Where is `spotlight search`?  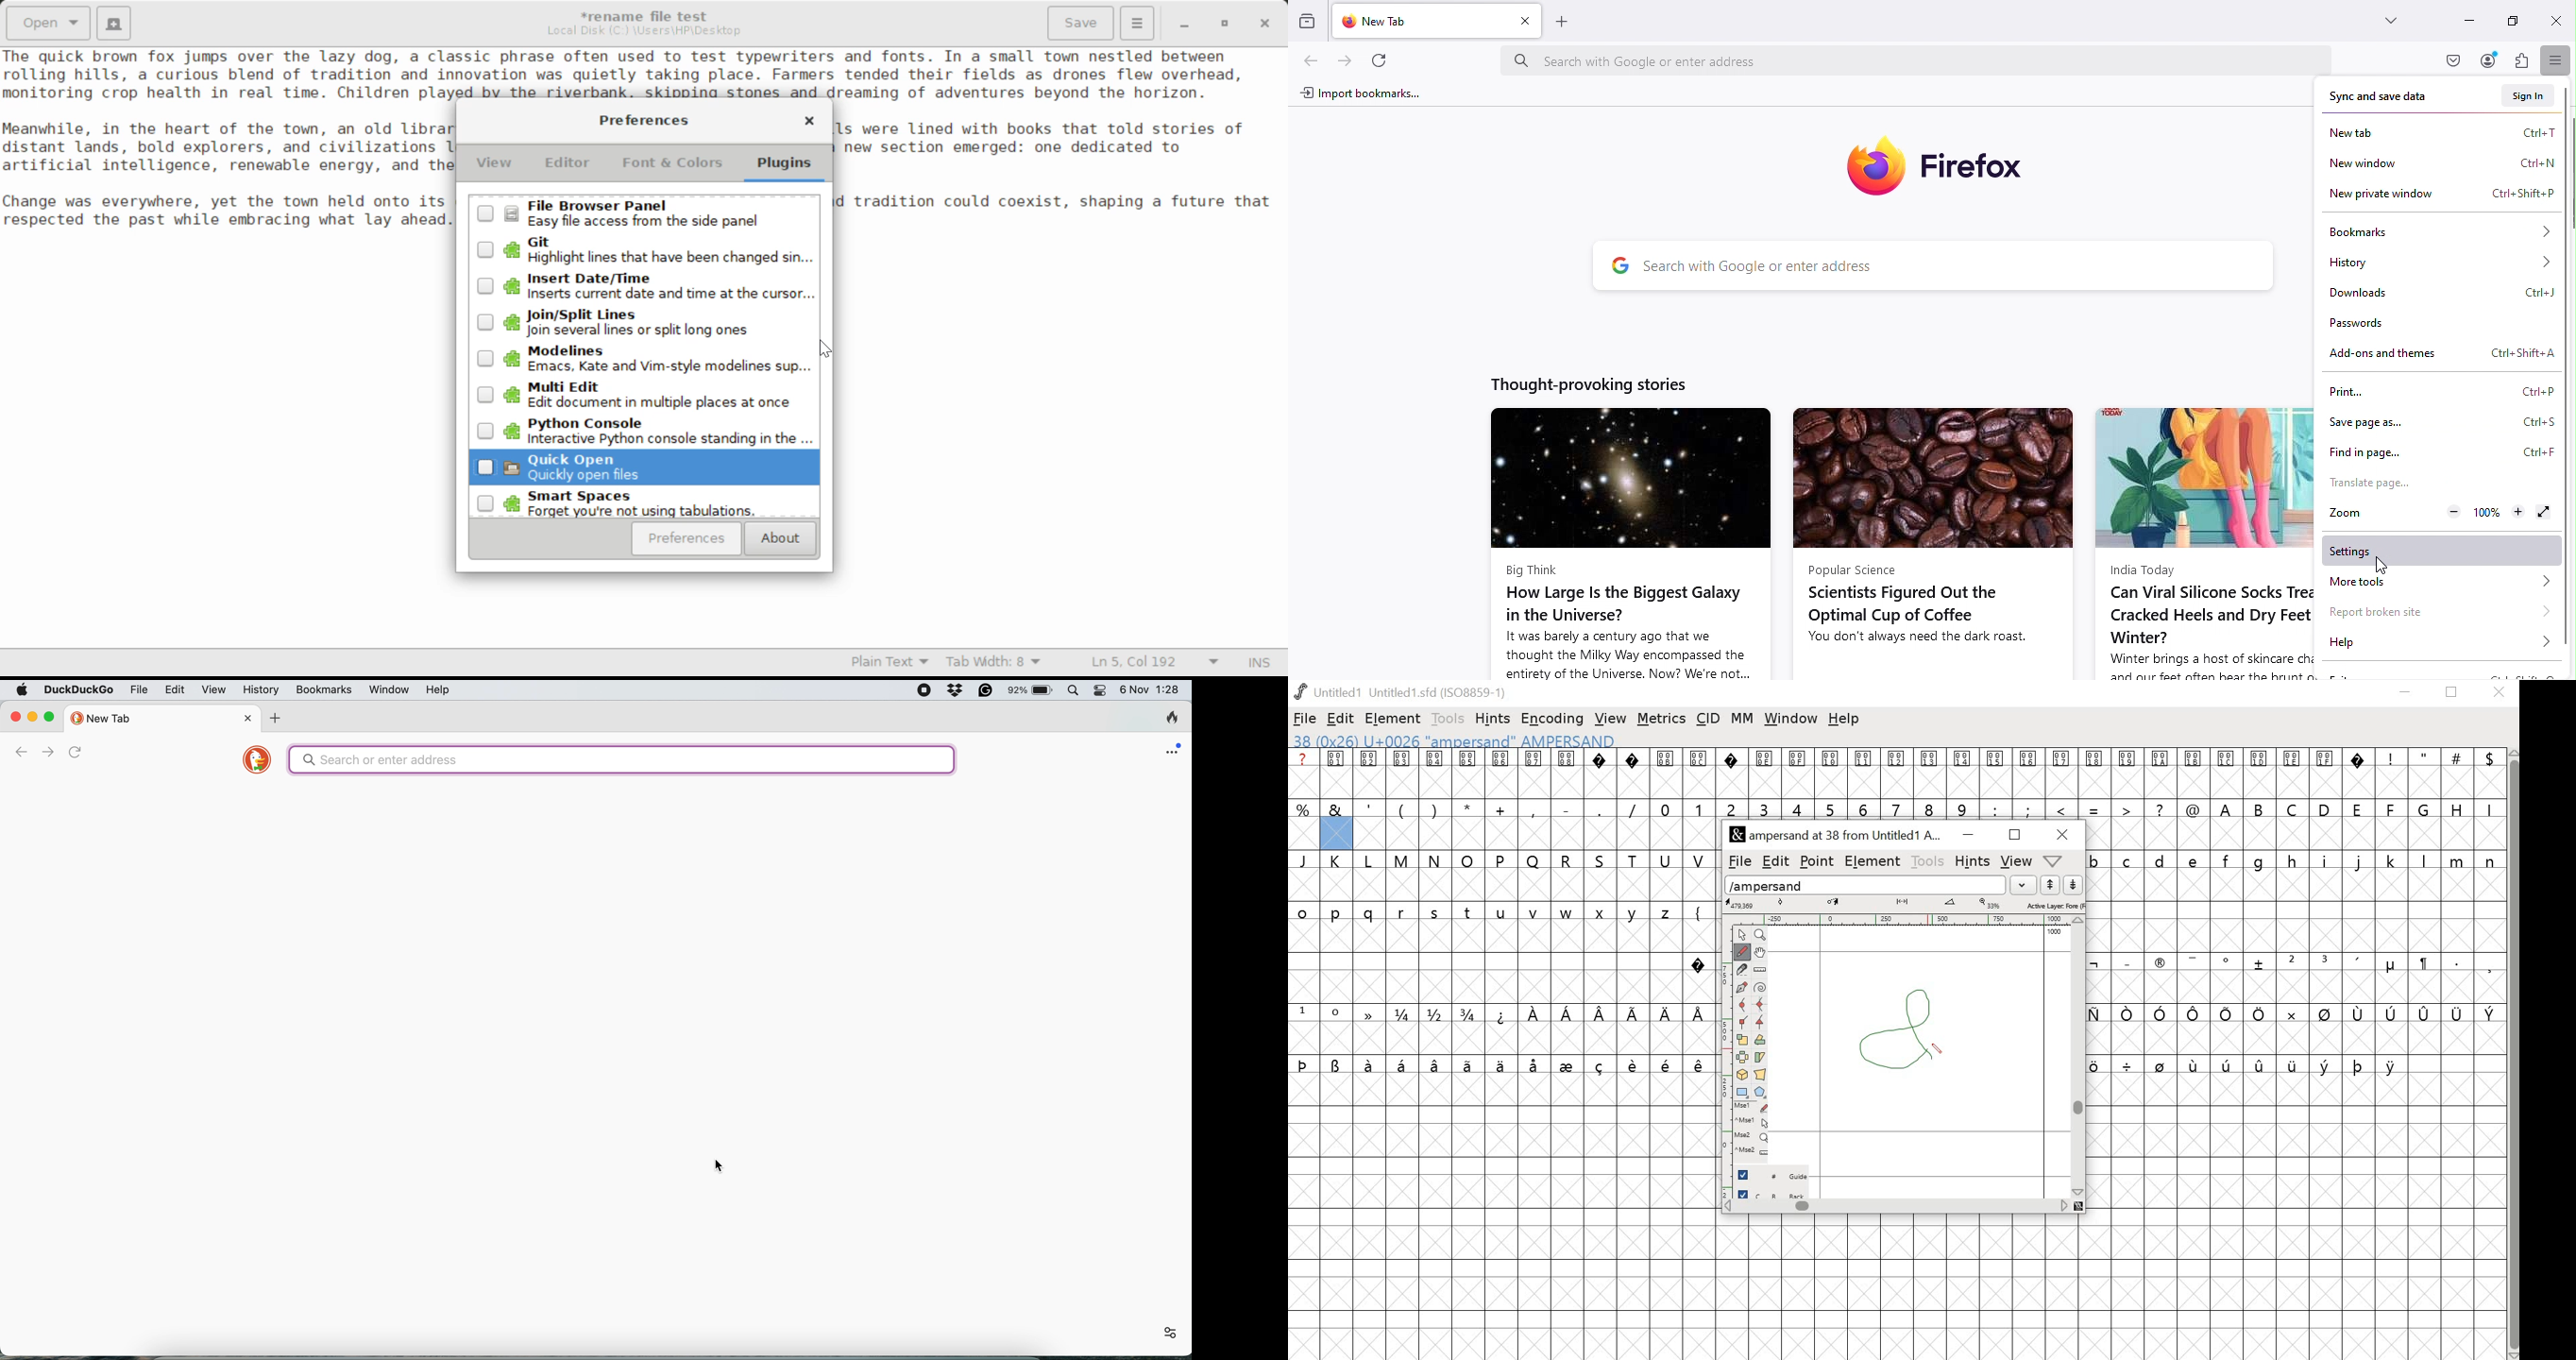 spotlight search is located at coordinates (1075, 690).